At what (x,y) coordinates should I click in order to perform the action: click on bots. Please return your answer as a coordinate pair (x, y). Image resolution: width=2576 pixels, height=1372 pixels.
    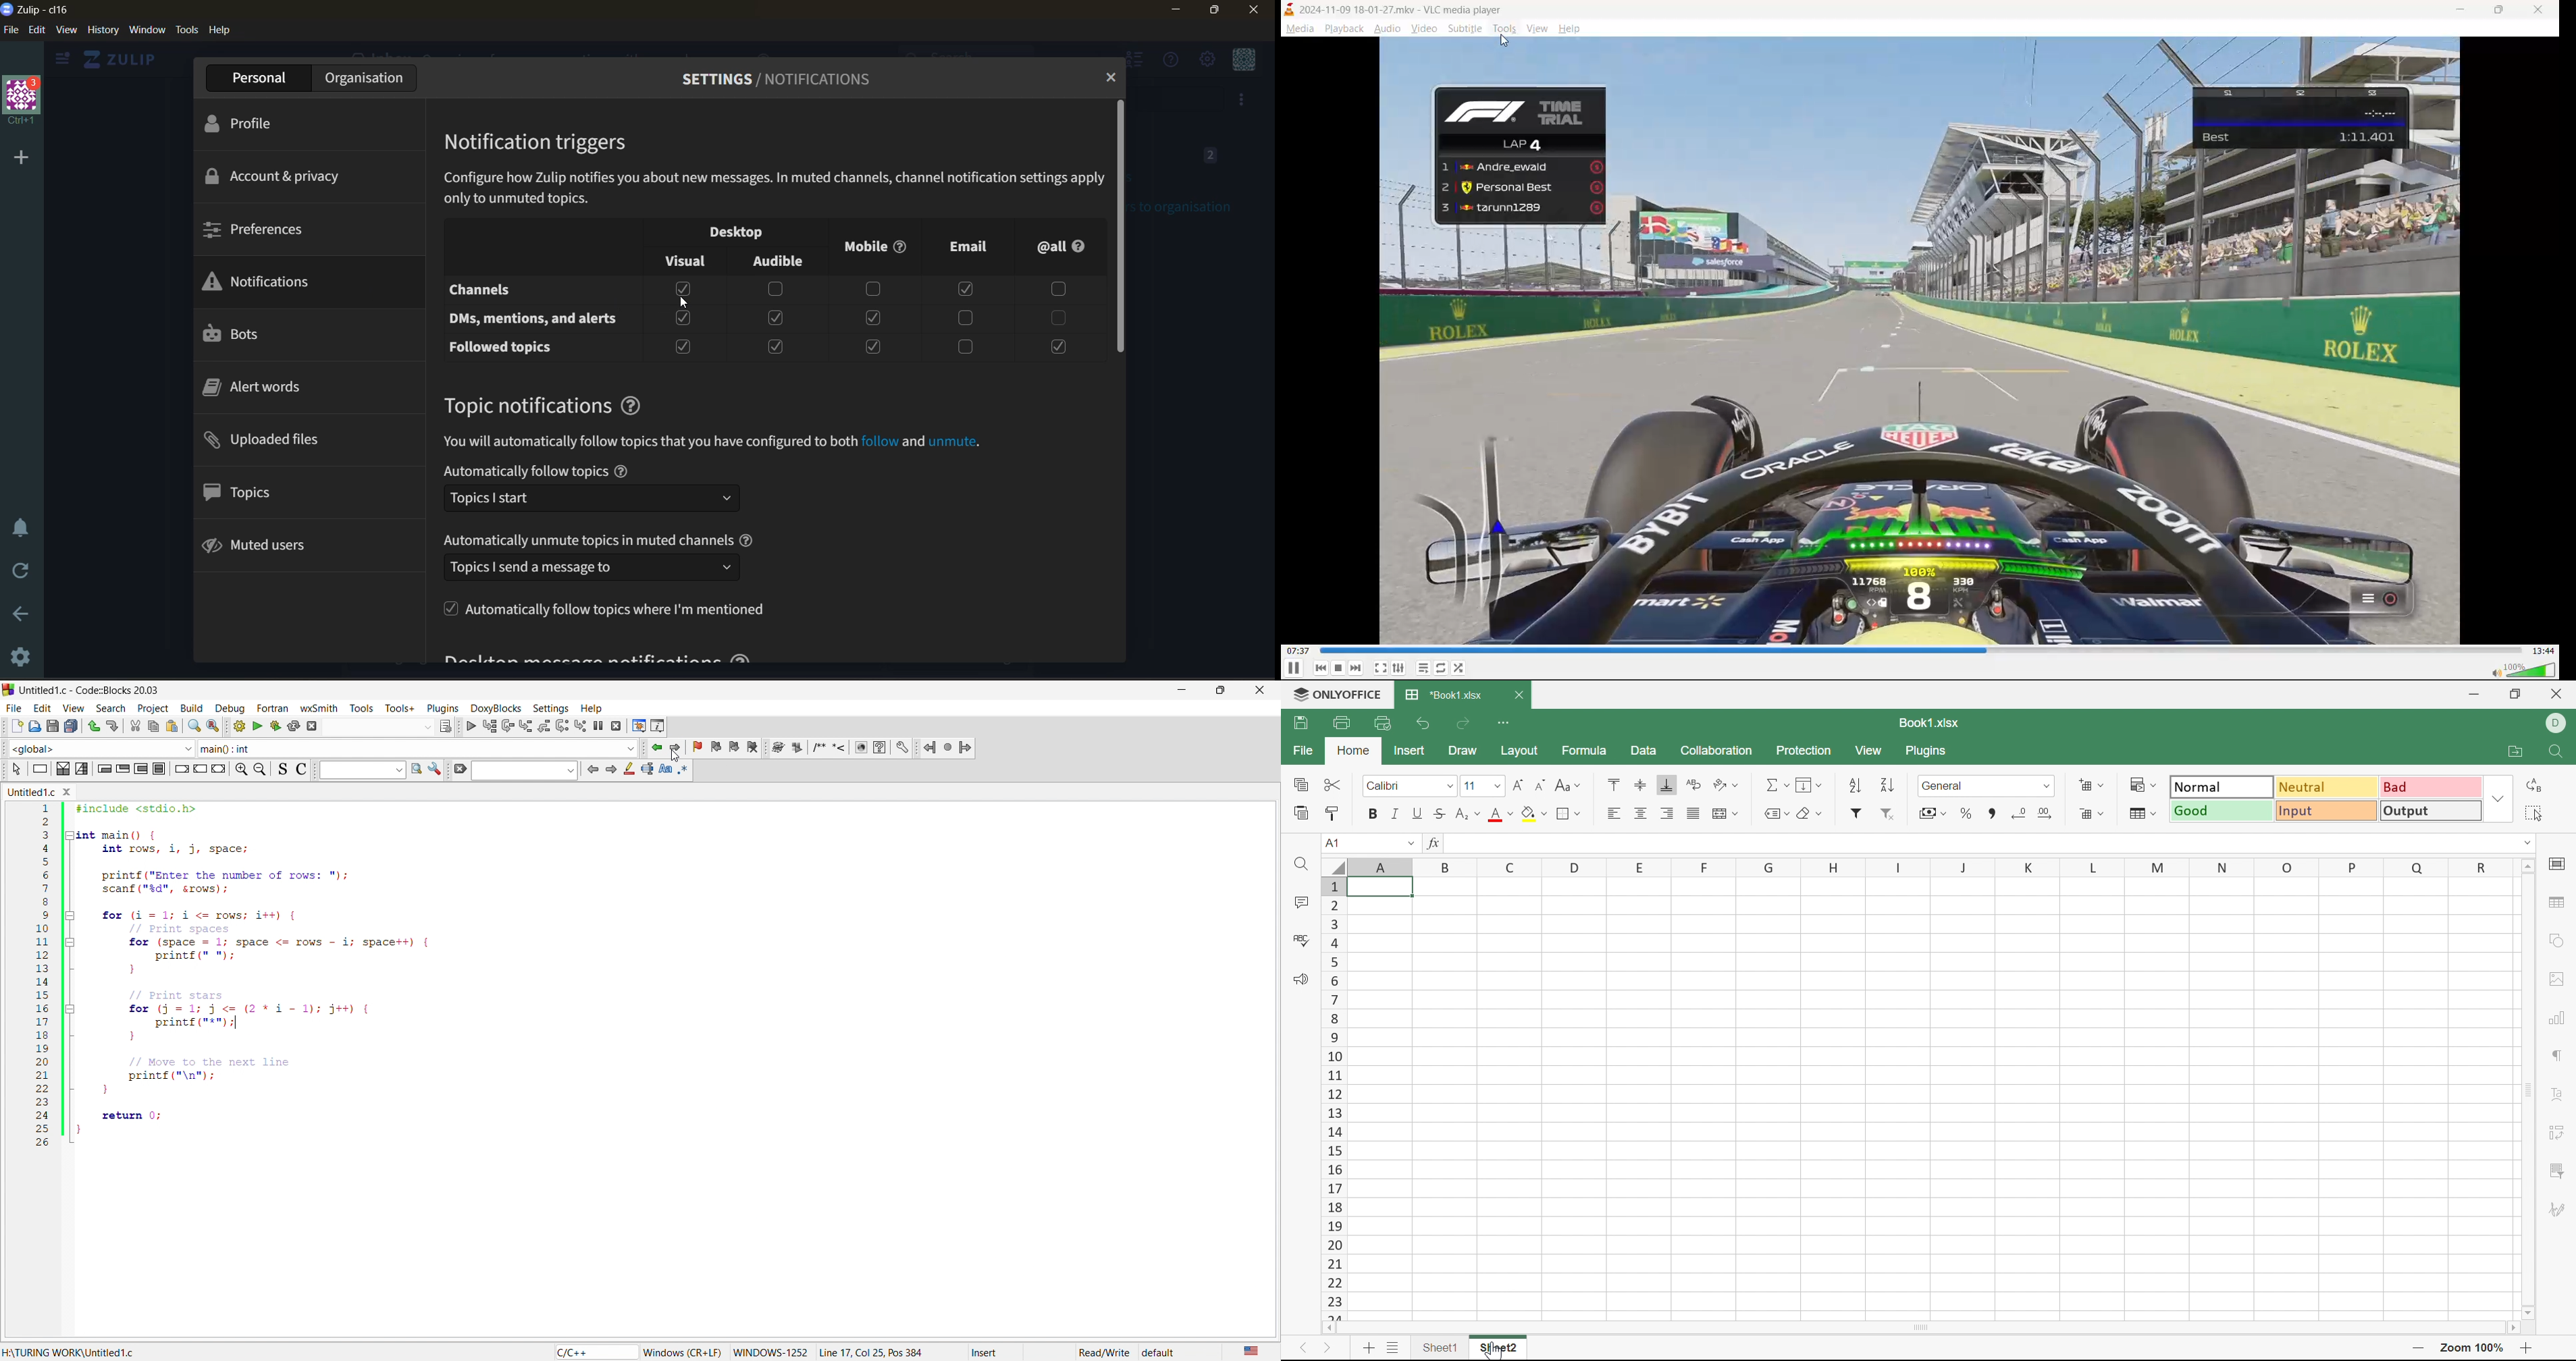
    Looking at the image, I should click on (237, 334).